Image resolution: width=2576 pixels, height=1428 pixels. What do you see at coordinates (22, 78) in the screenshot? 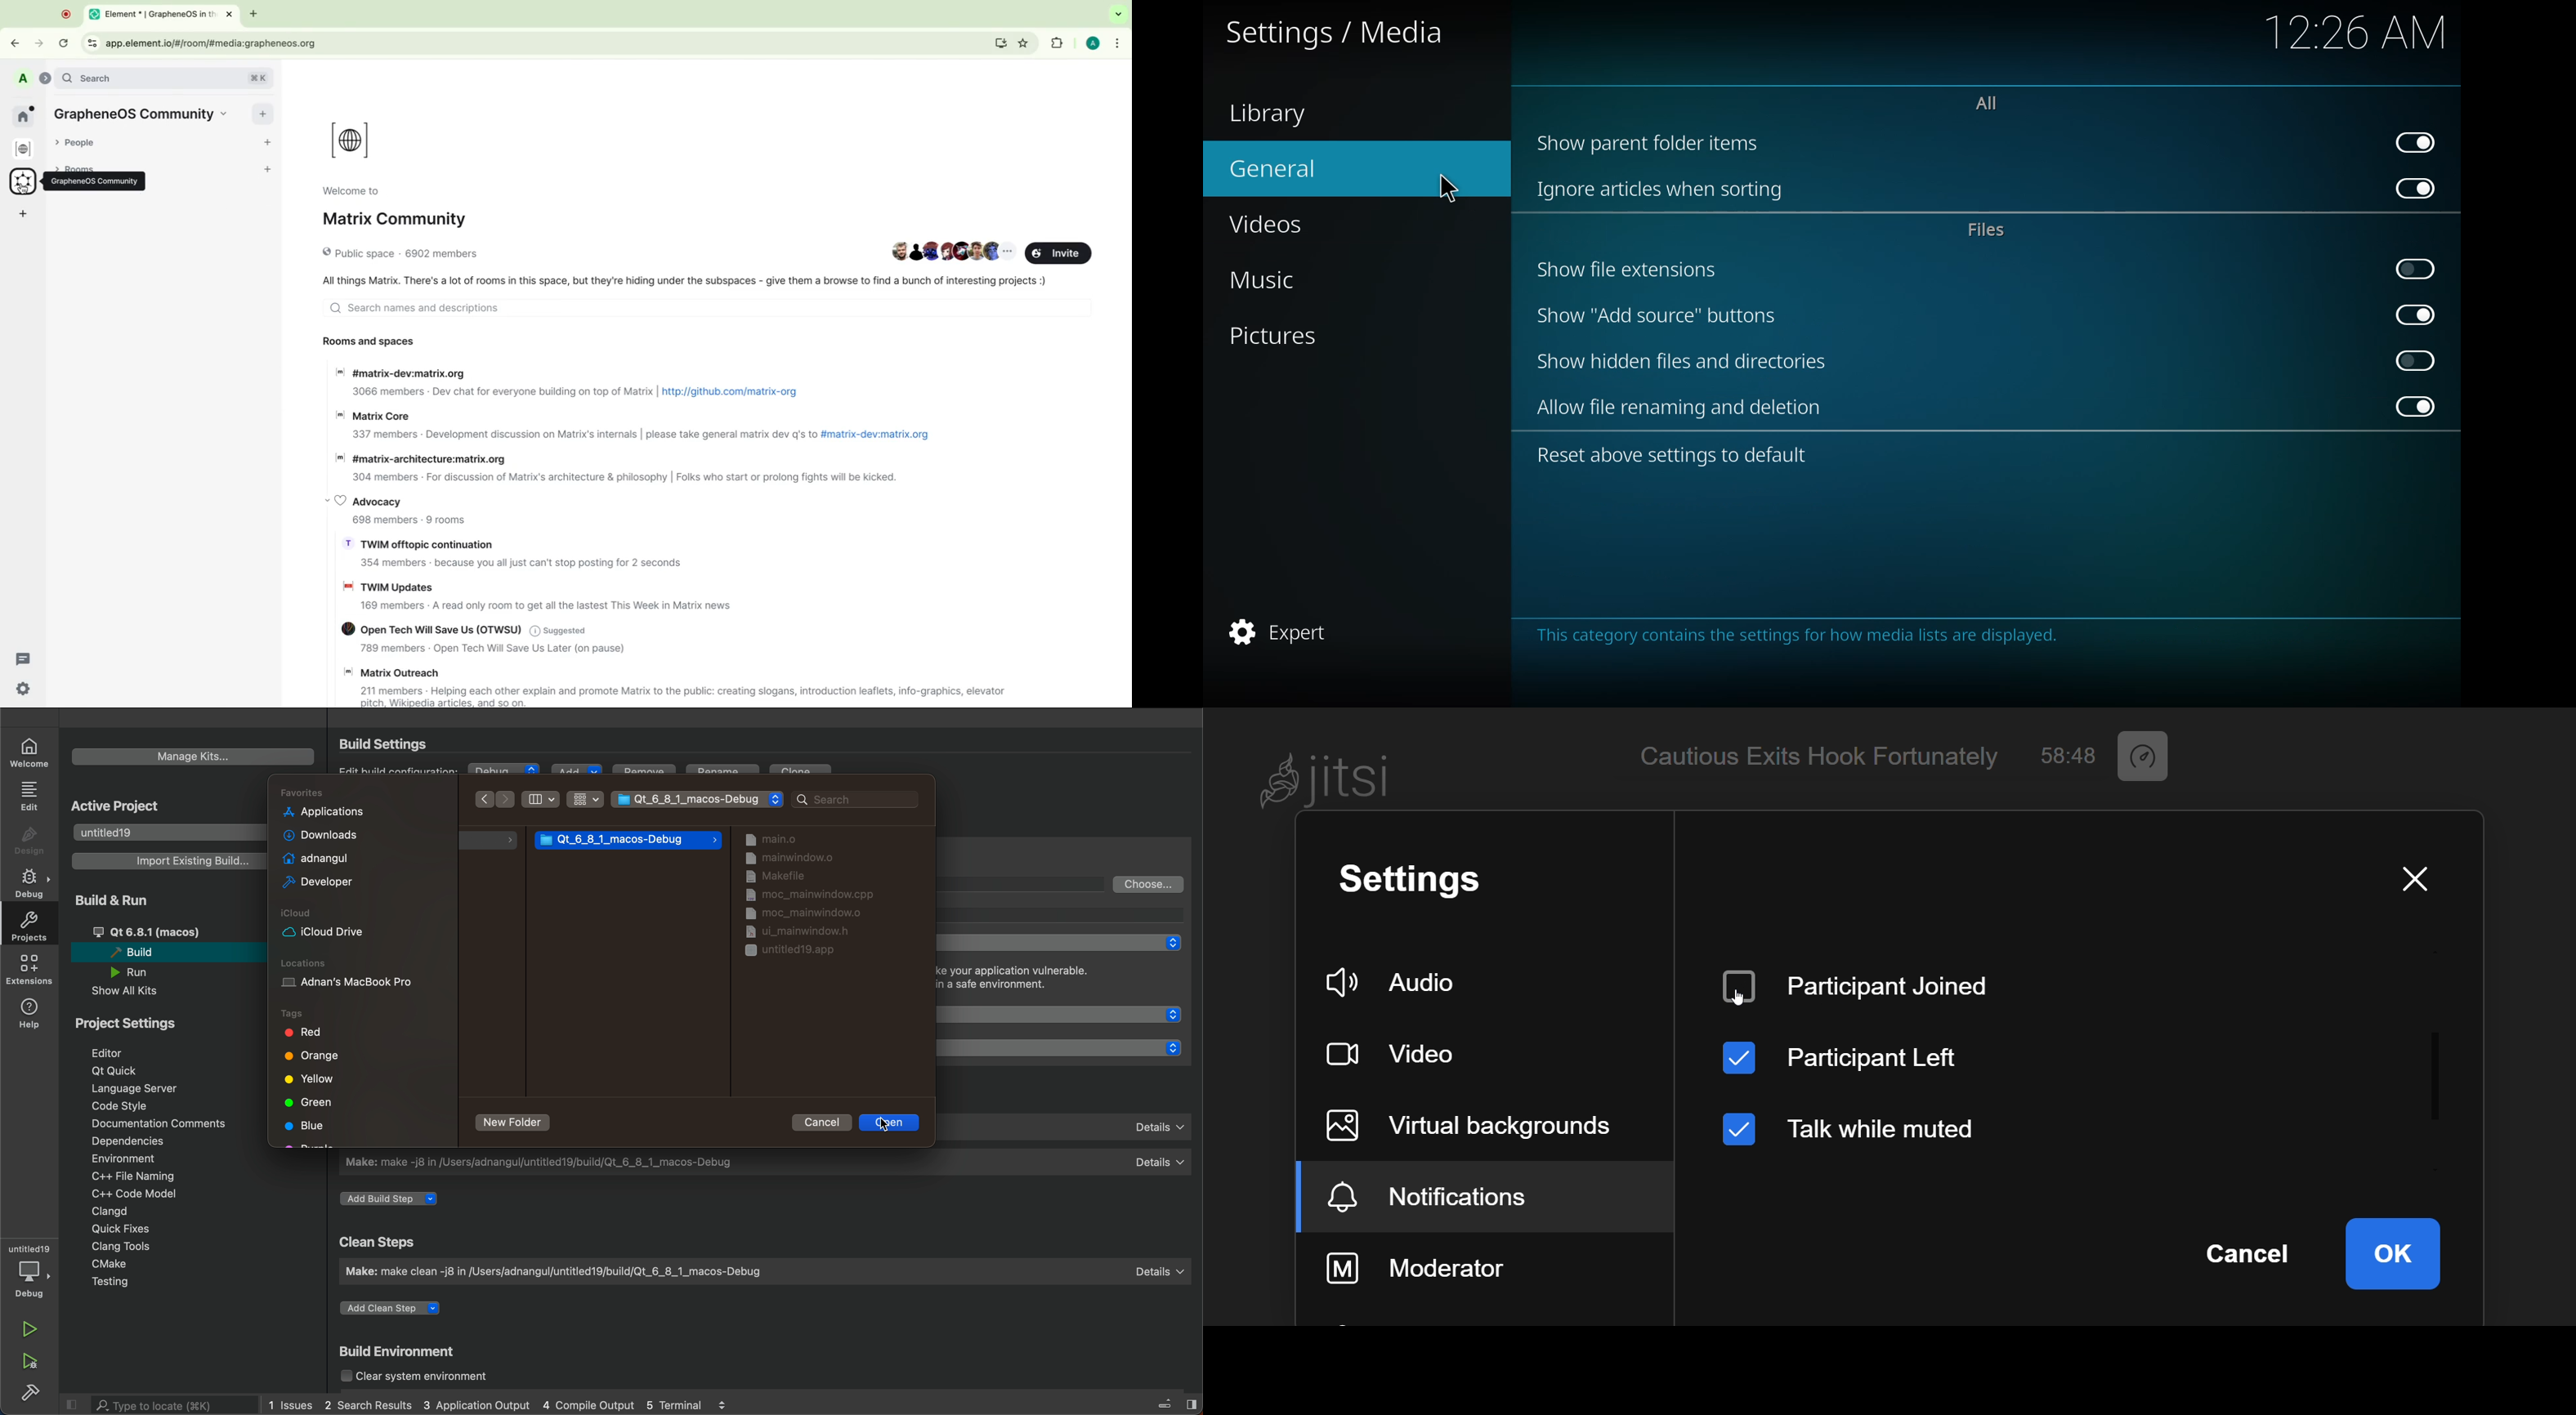
I see `profile picture` at bounding box center [22, 78].